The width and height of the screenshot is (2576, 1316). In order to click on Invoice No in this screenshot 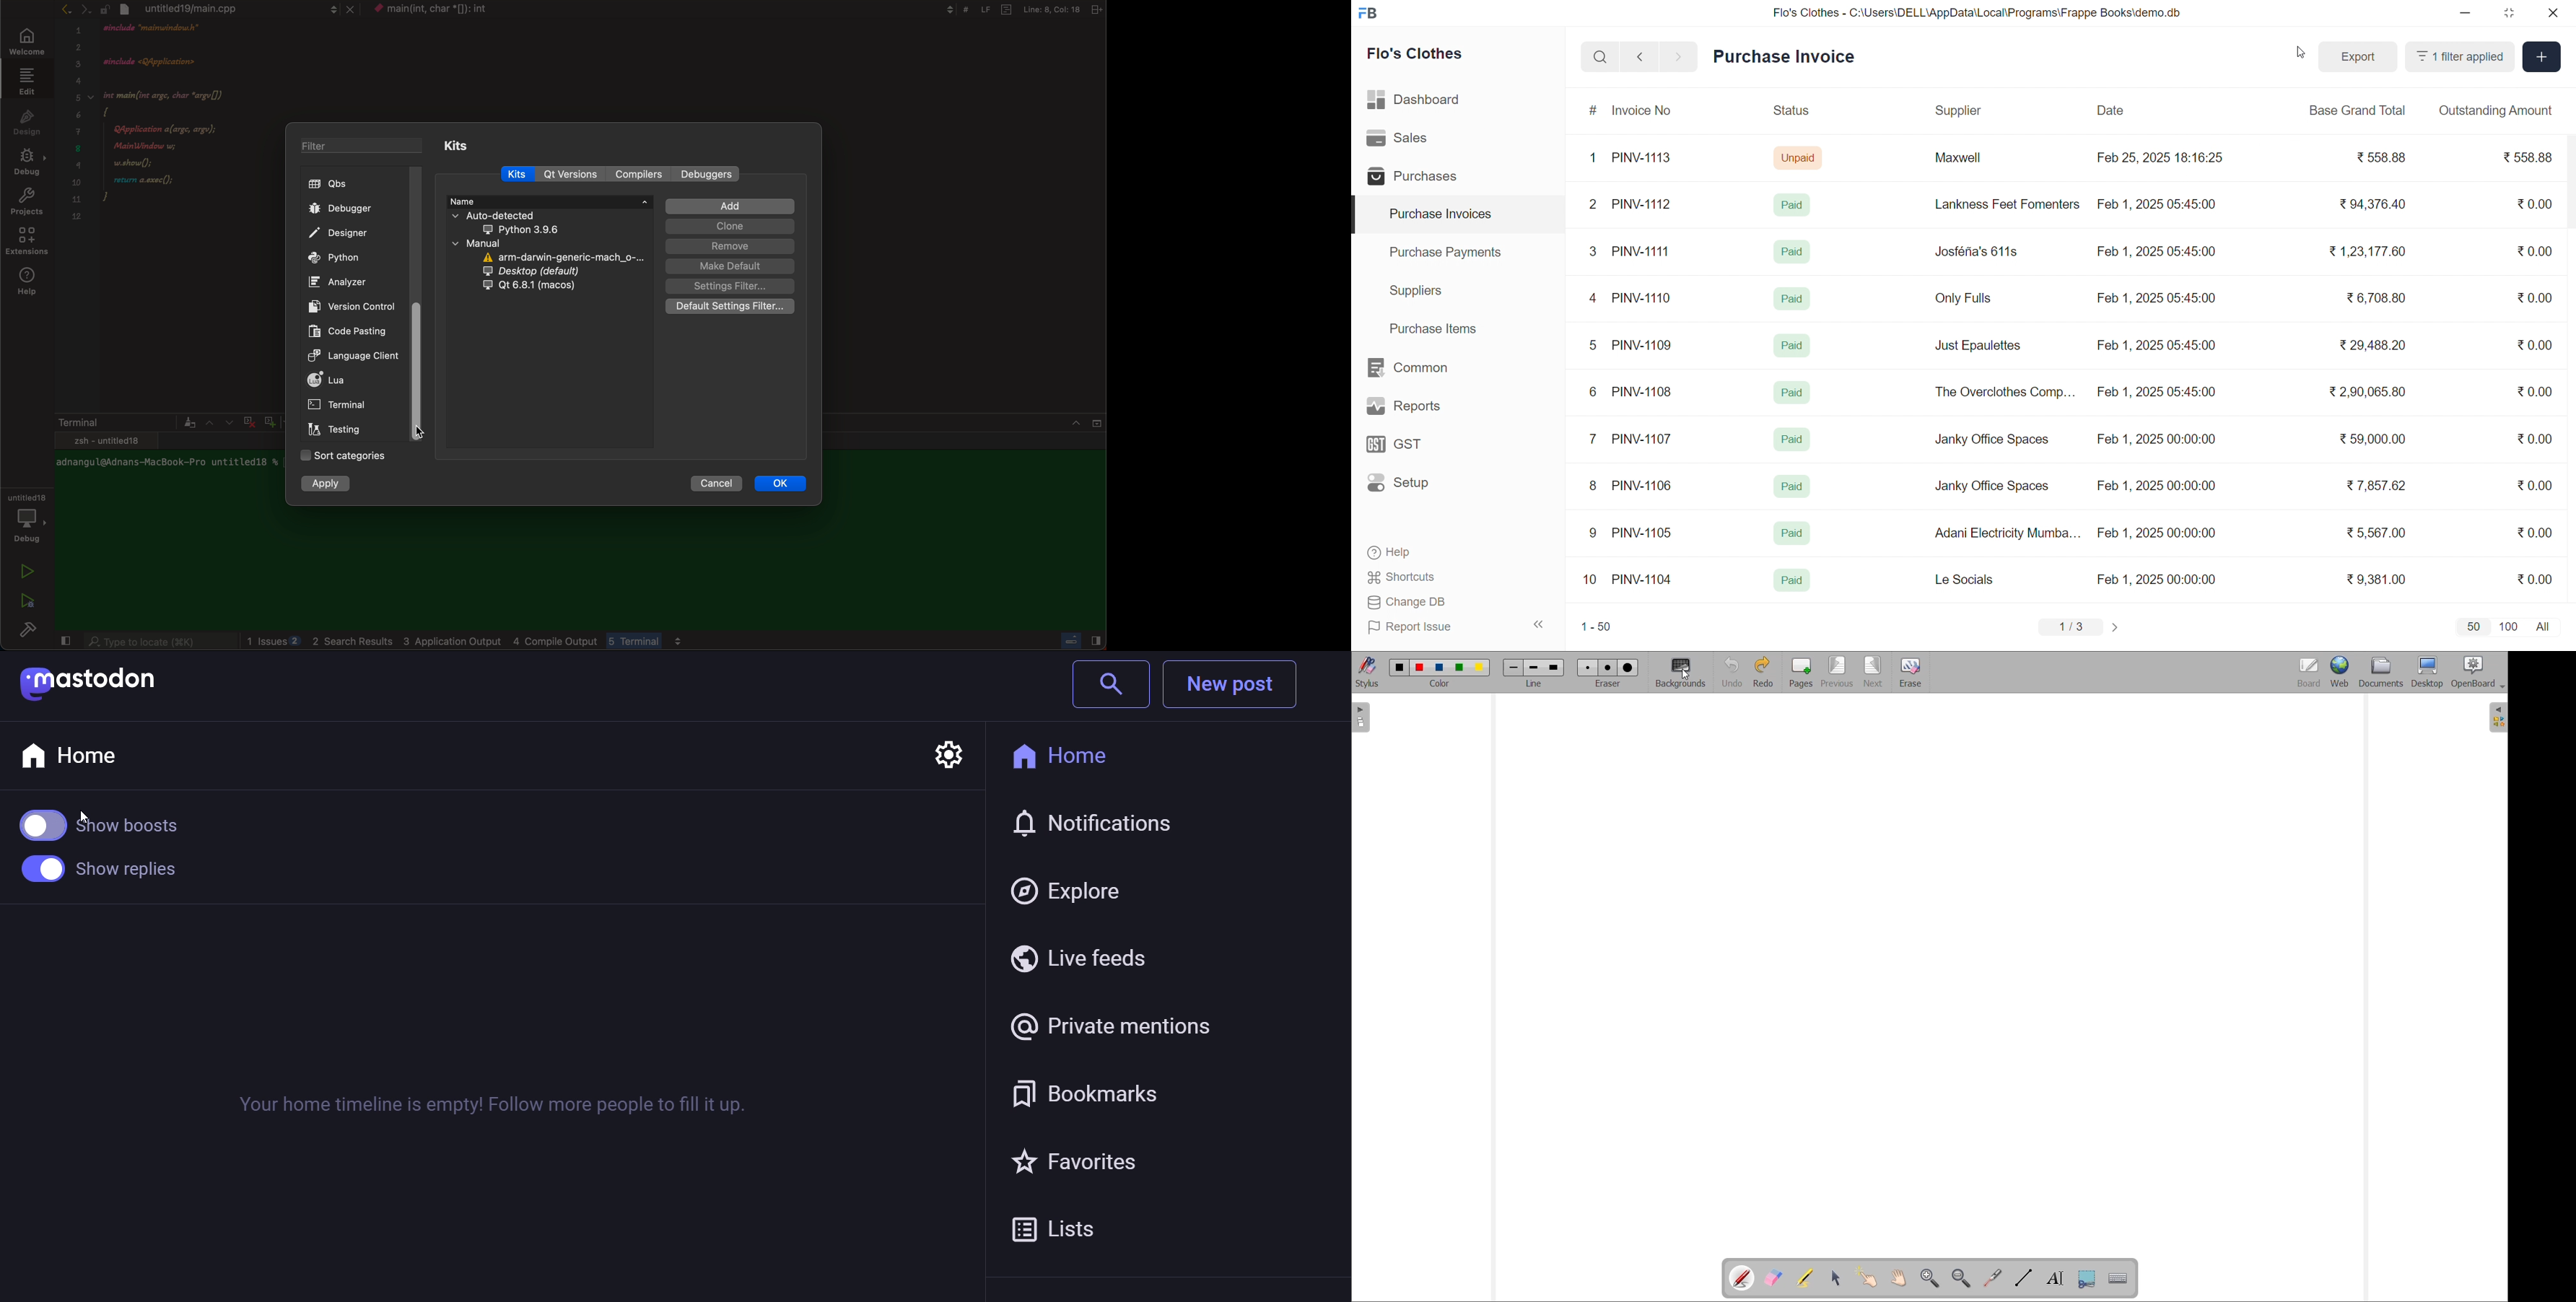, I will do `click(1647, 111)`.